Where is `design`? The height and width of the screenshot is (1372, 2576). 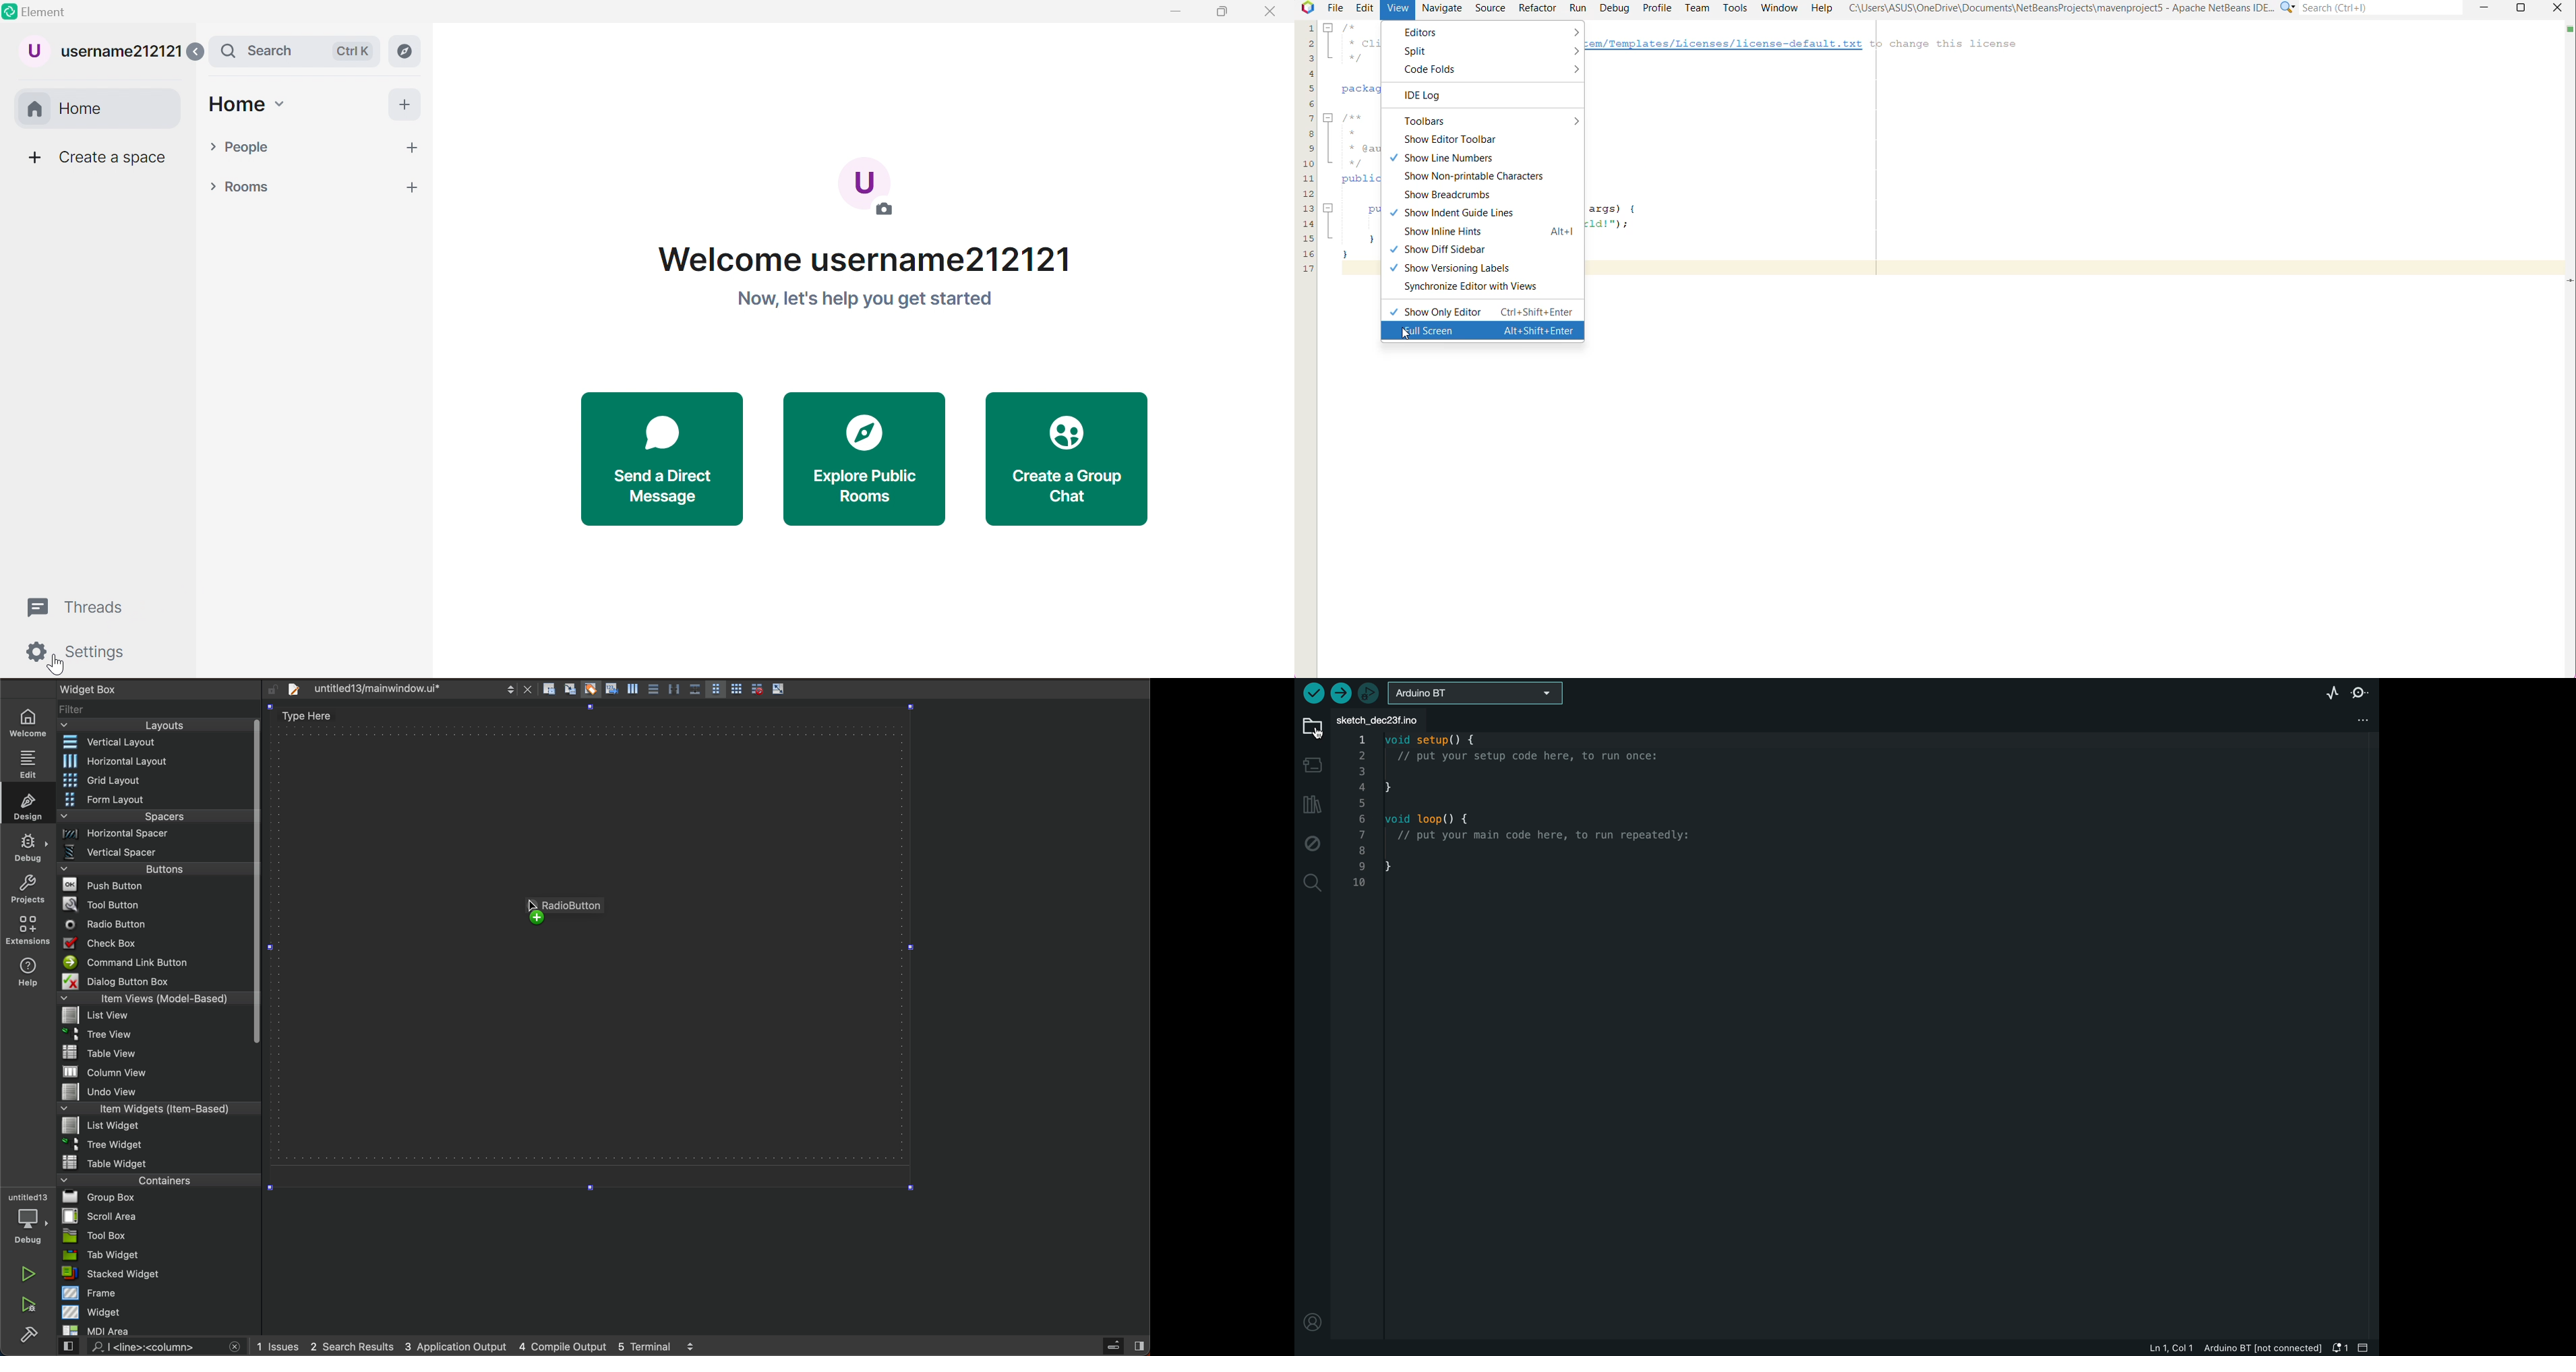
design is located at coordinates (25, 803).